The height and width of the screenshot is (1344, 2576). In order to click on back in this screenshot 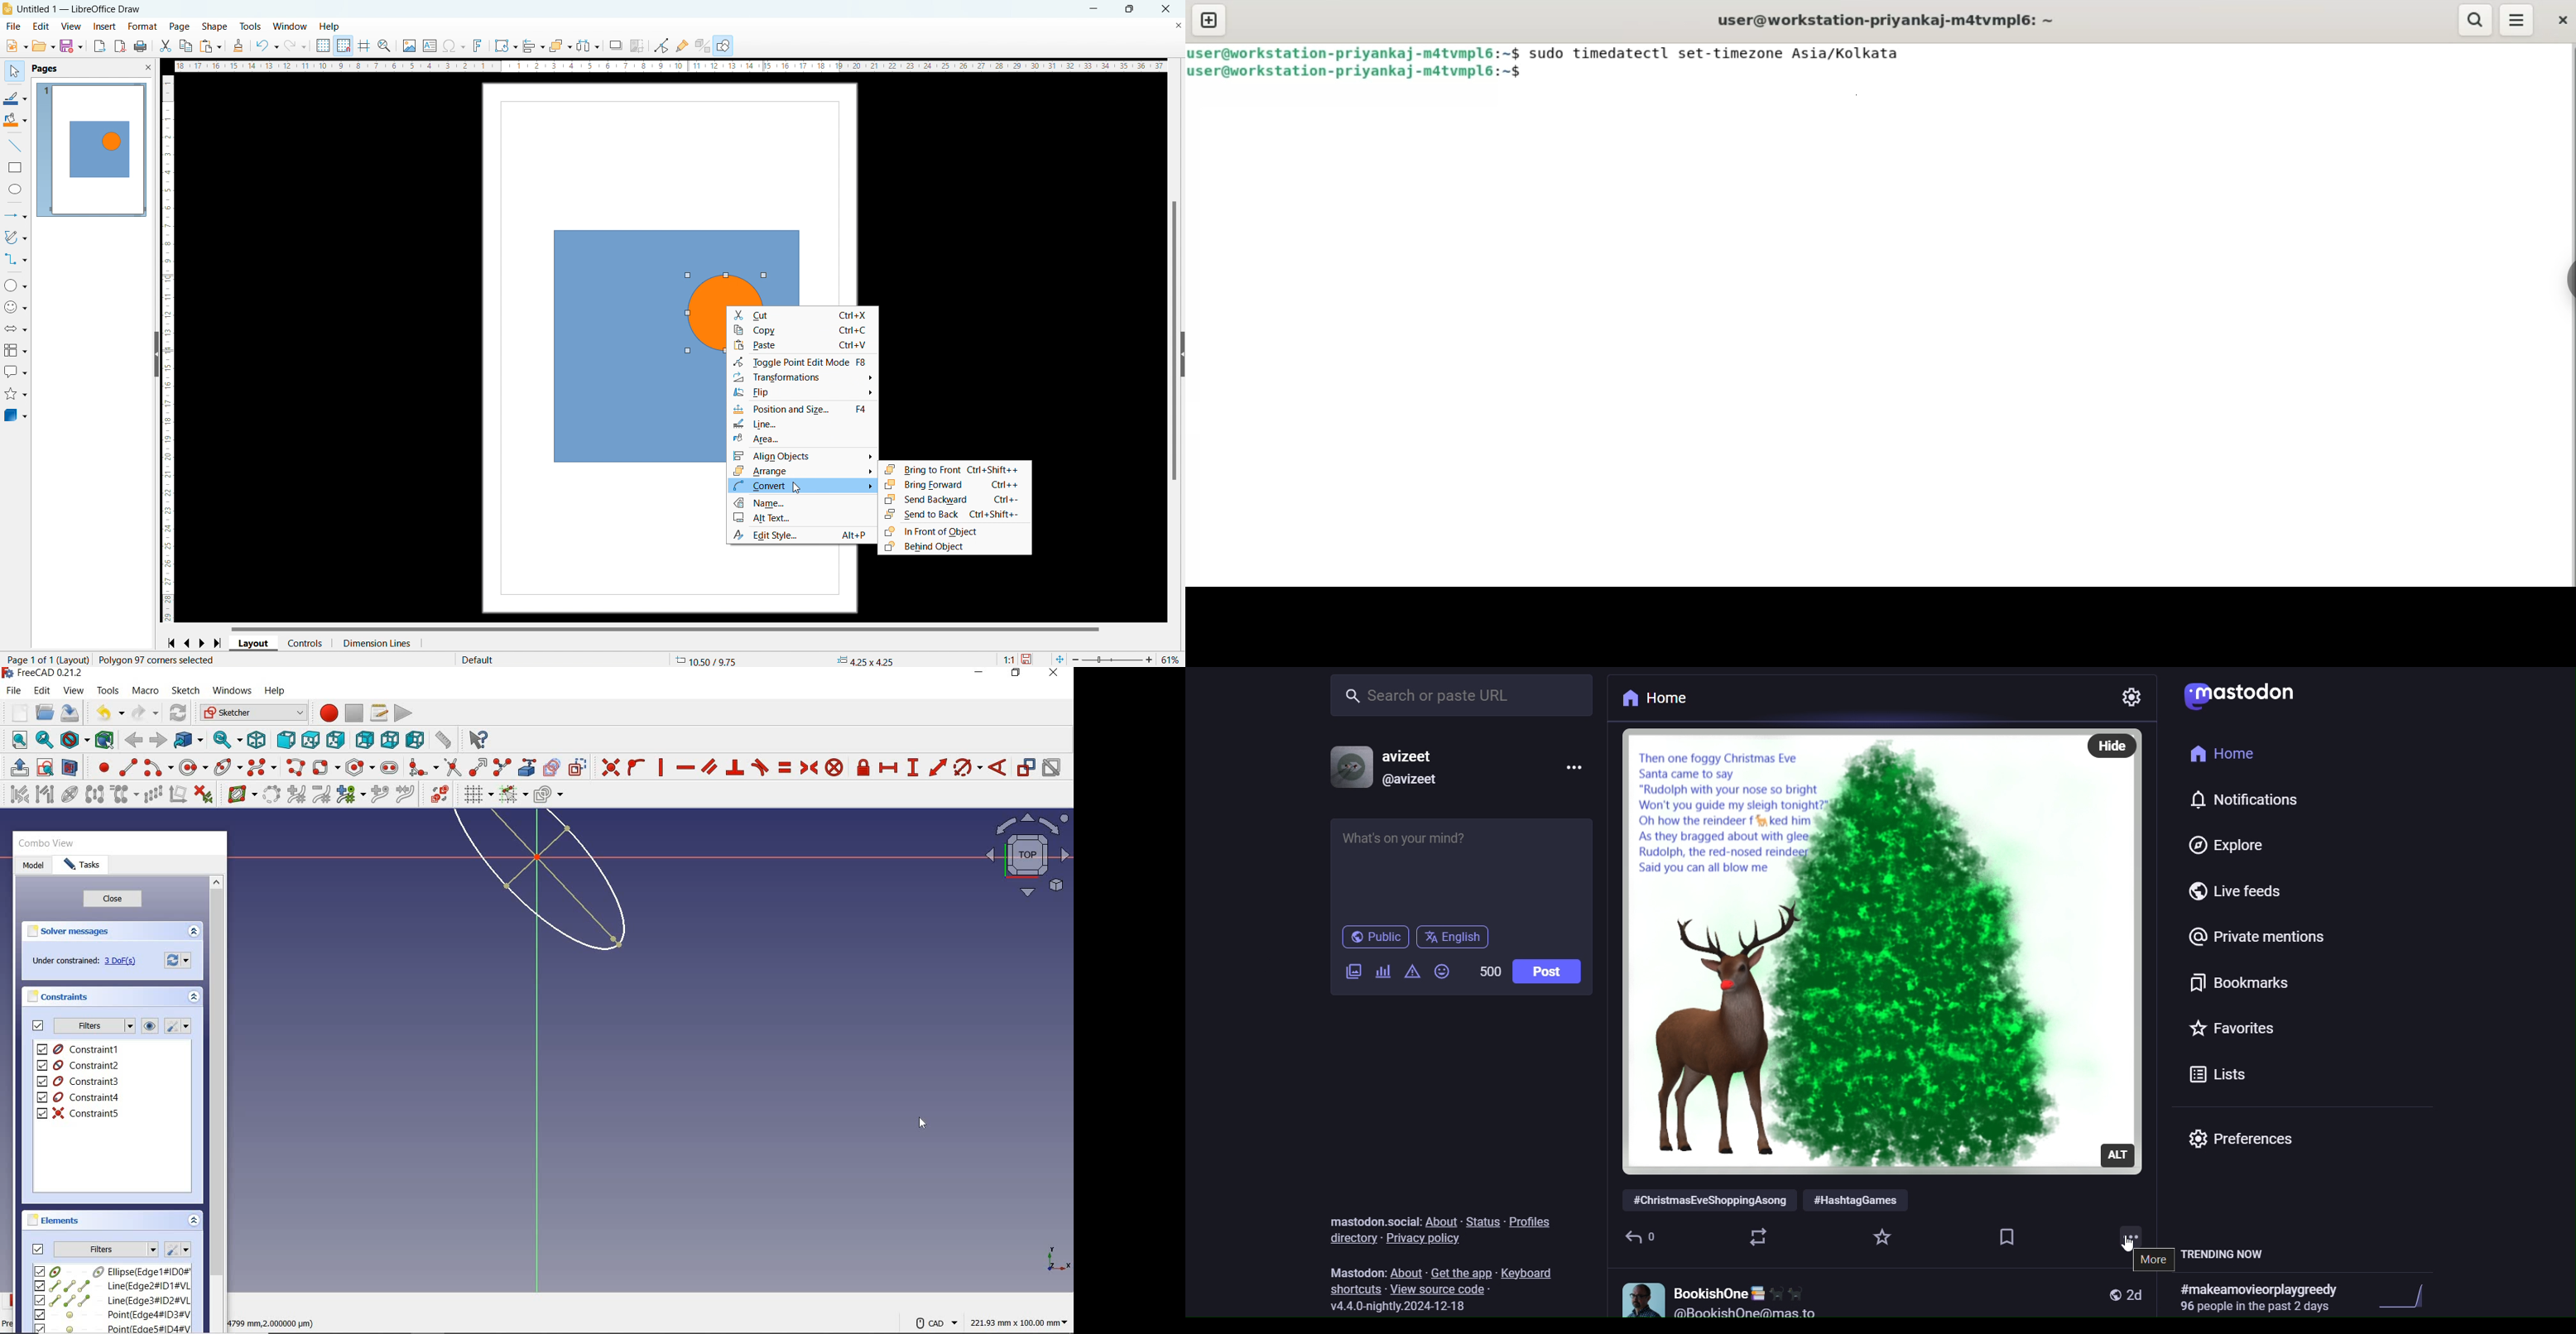, I will do `click(133, 740)`.